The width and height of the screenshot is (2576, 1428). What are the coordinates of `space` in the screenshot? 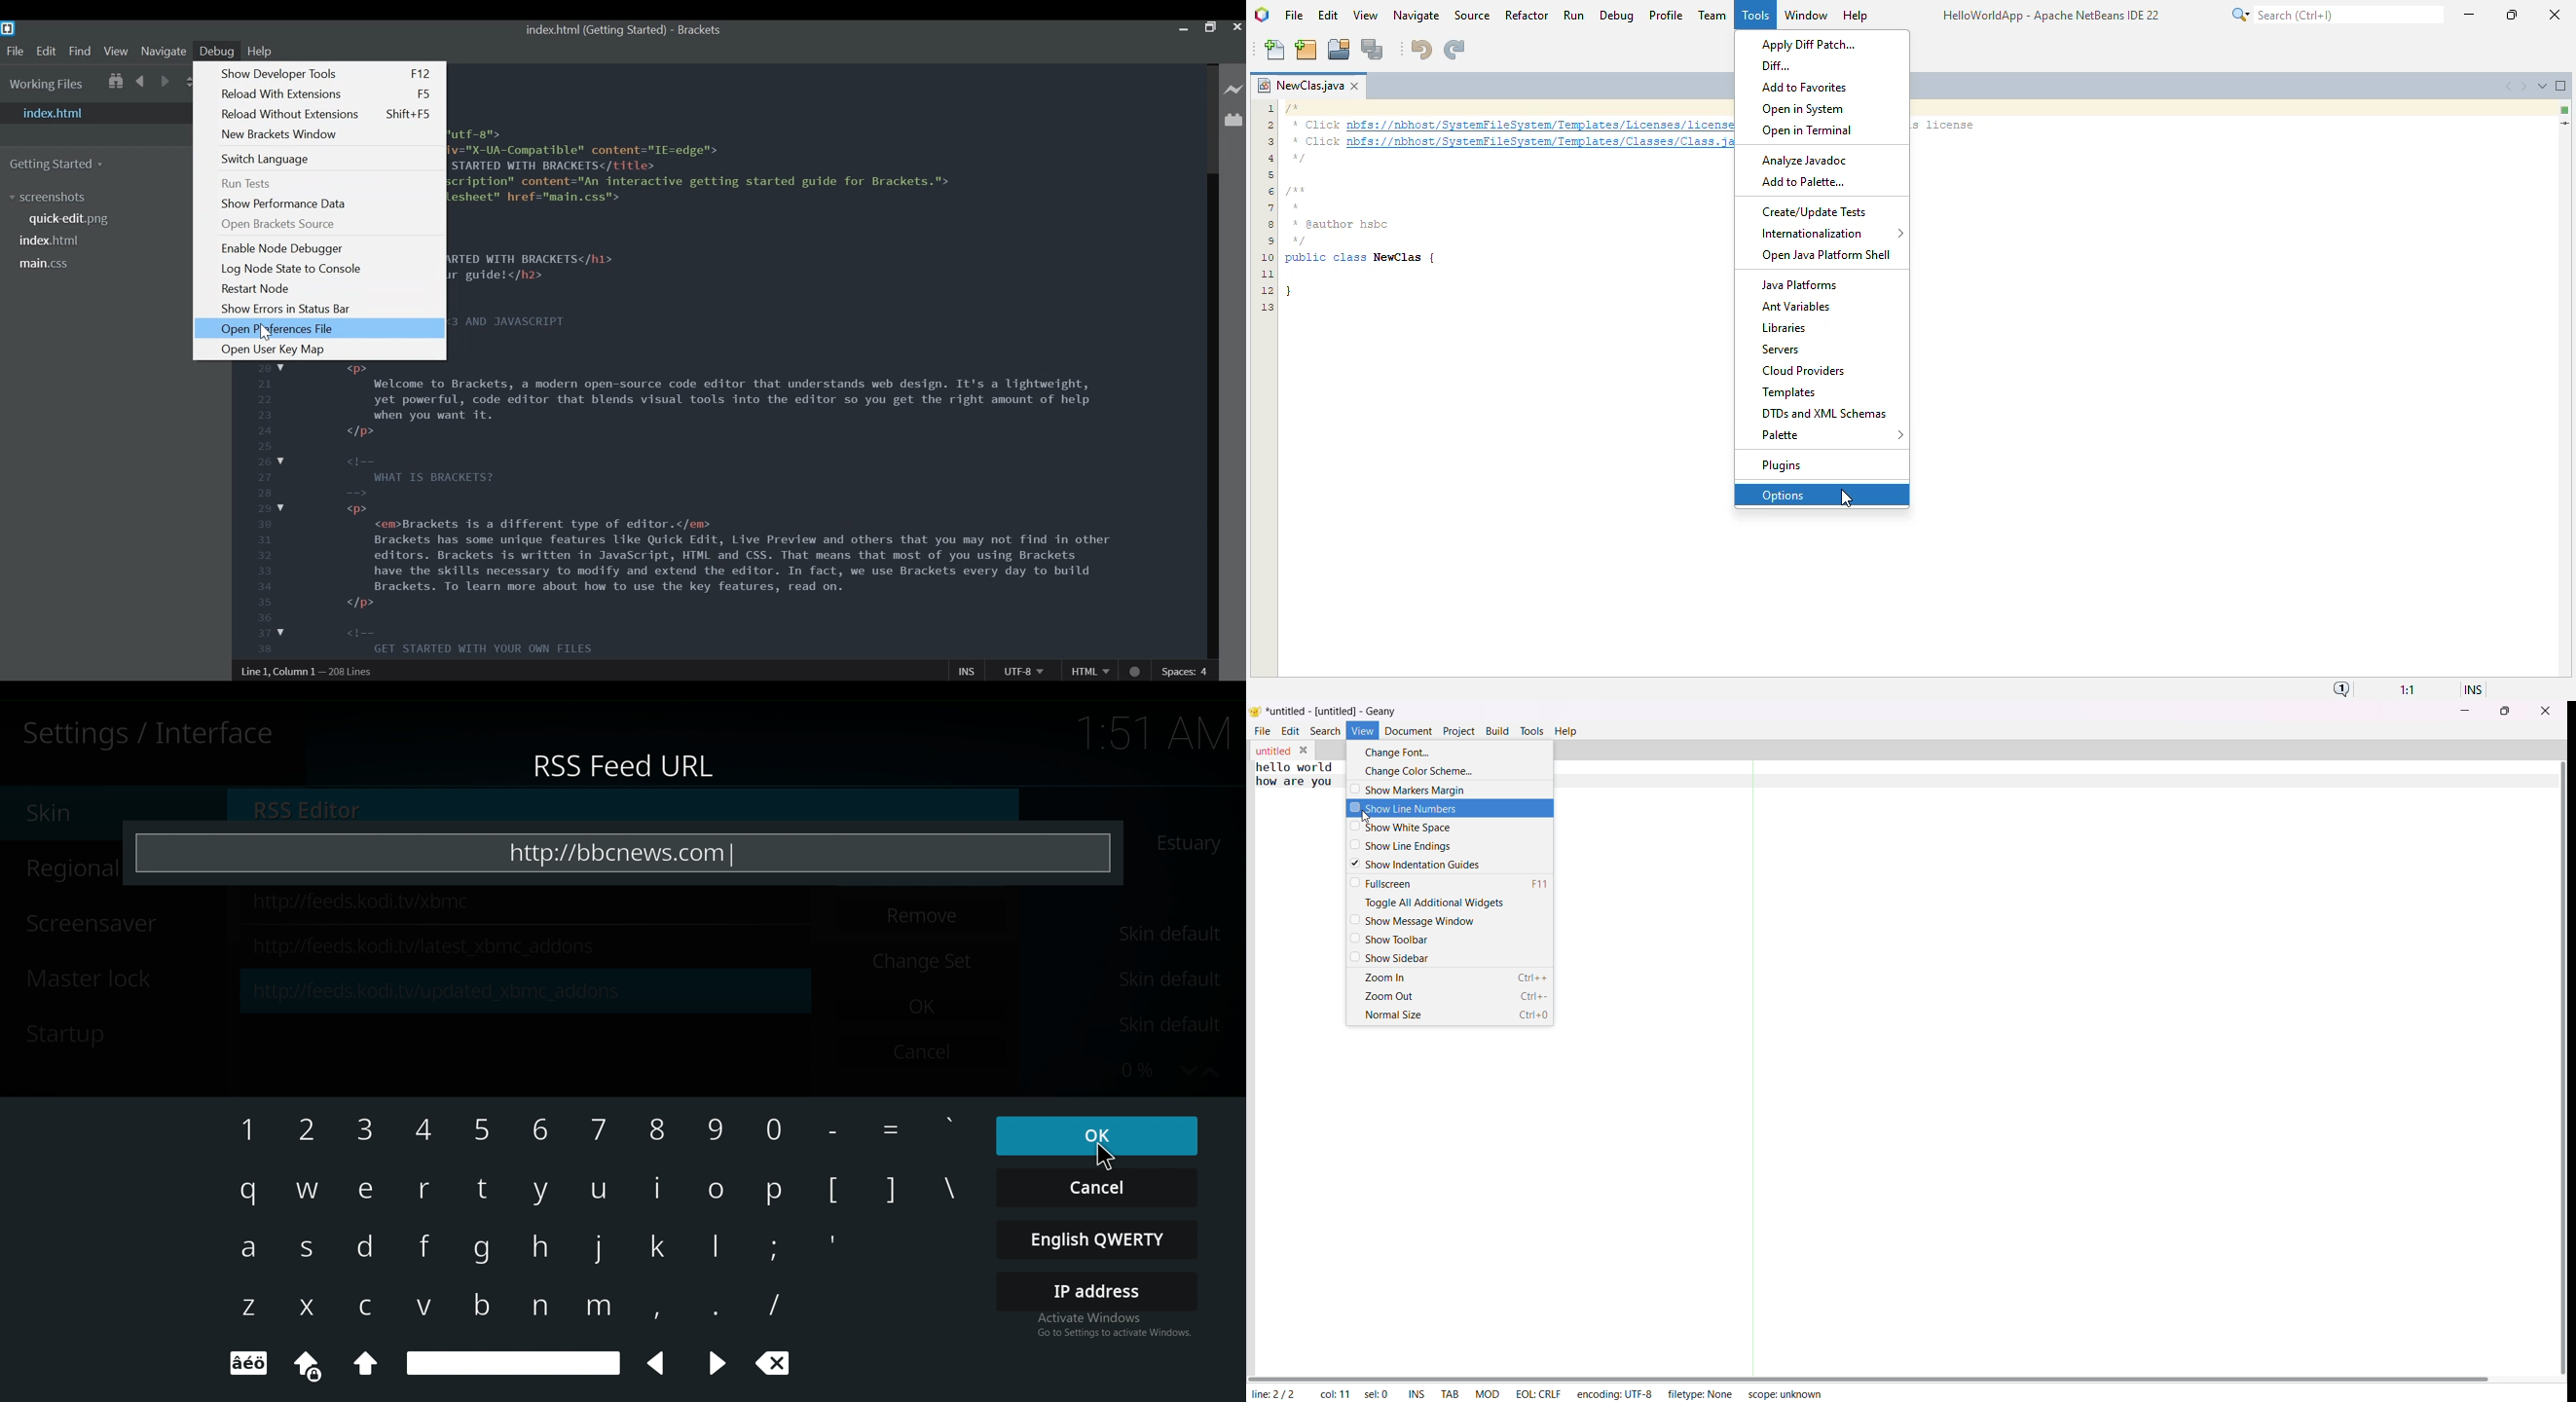 It's located at (512, 1360).